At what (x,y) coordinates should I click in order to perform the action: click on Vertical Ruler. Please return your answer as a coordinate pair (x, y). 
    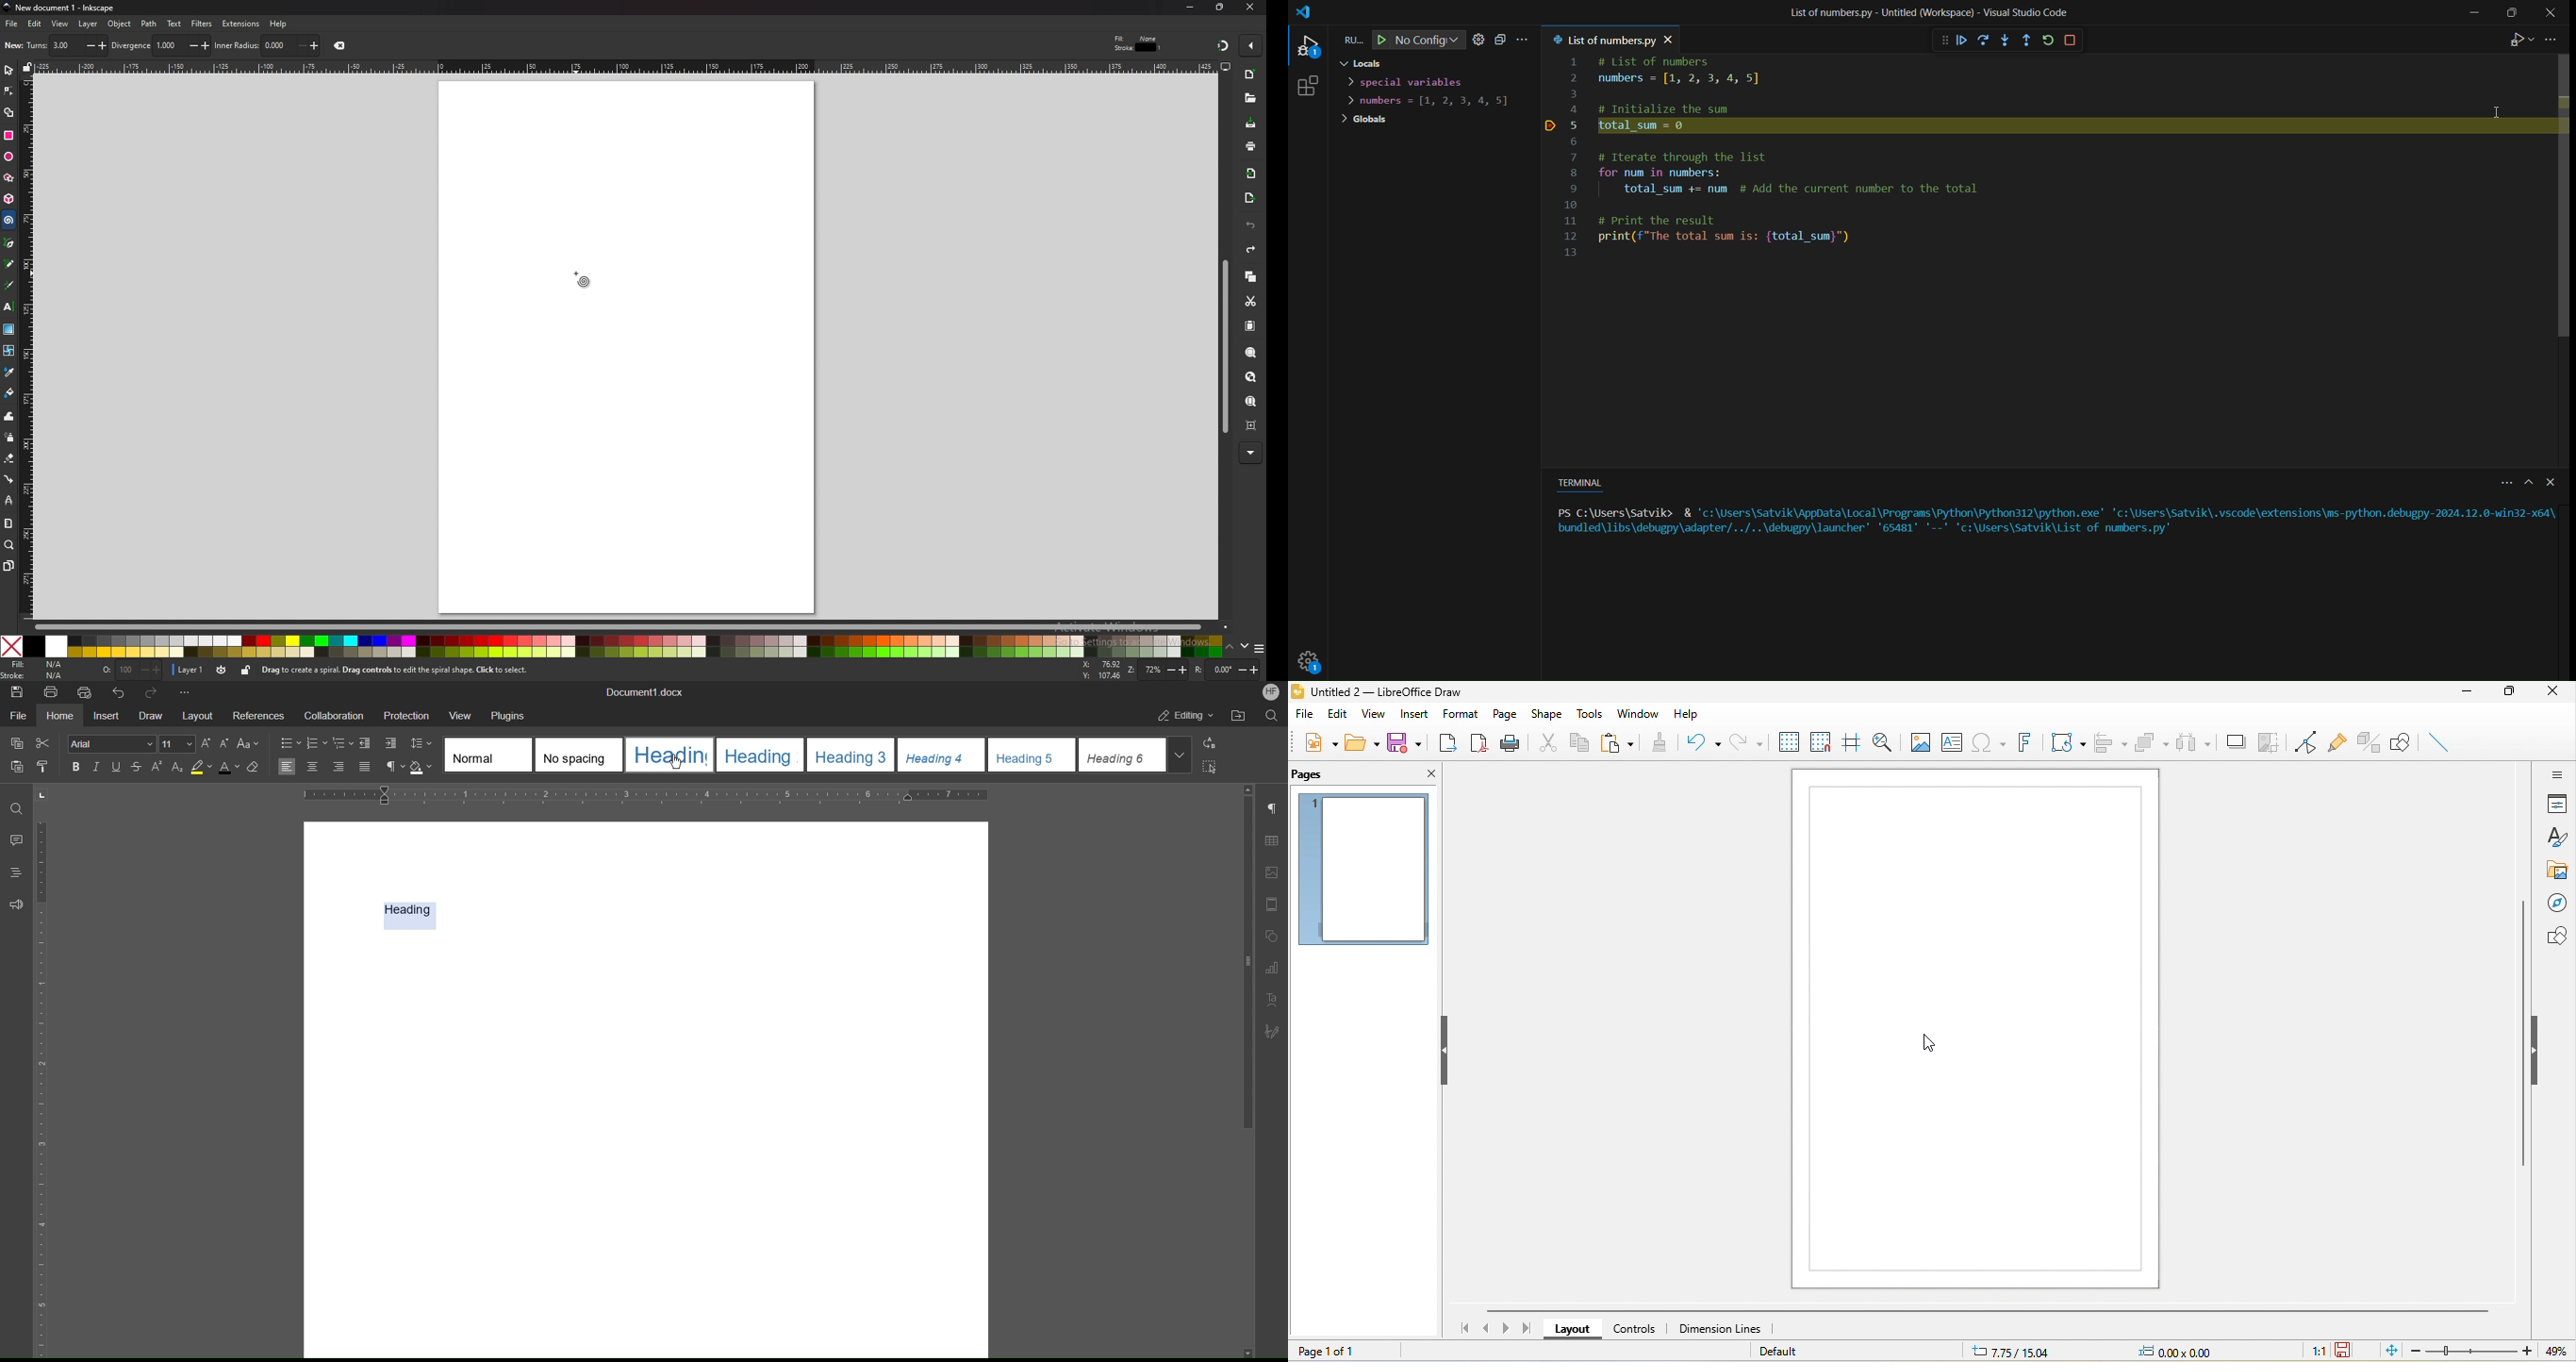
    Looking at the image, I should click on (42, 1087).